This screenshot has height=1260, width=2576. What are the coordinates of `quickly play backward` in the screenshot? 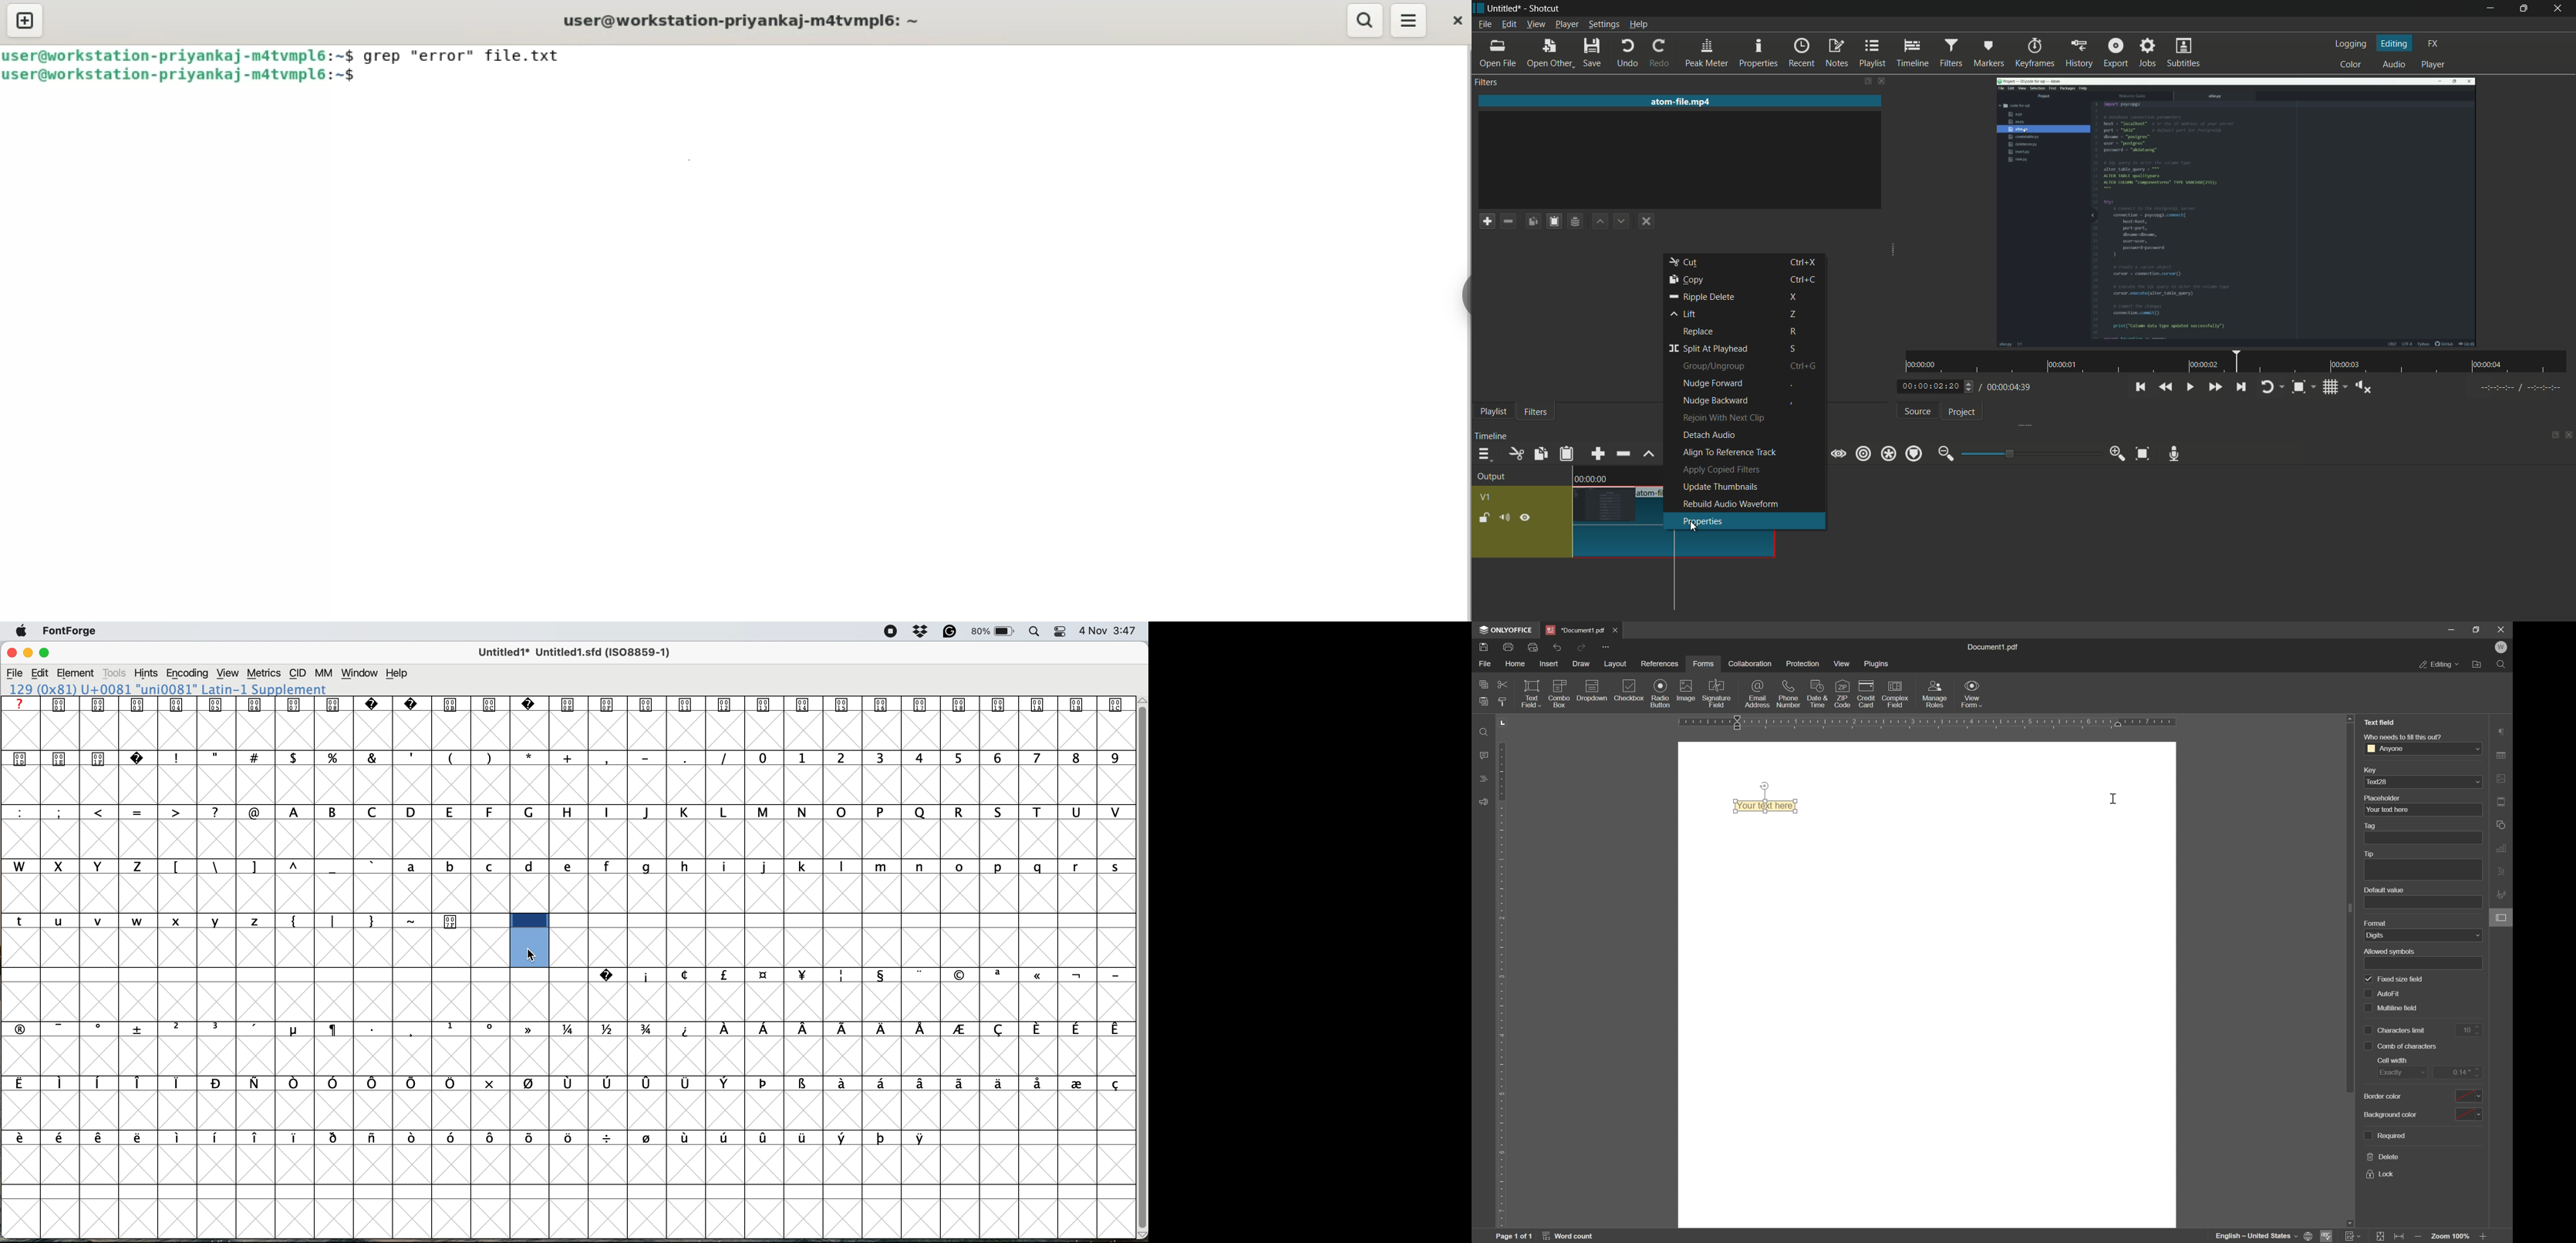 It's located at (2166, 387).